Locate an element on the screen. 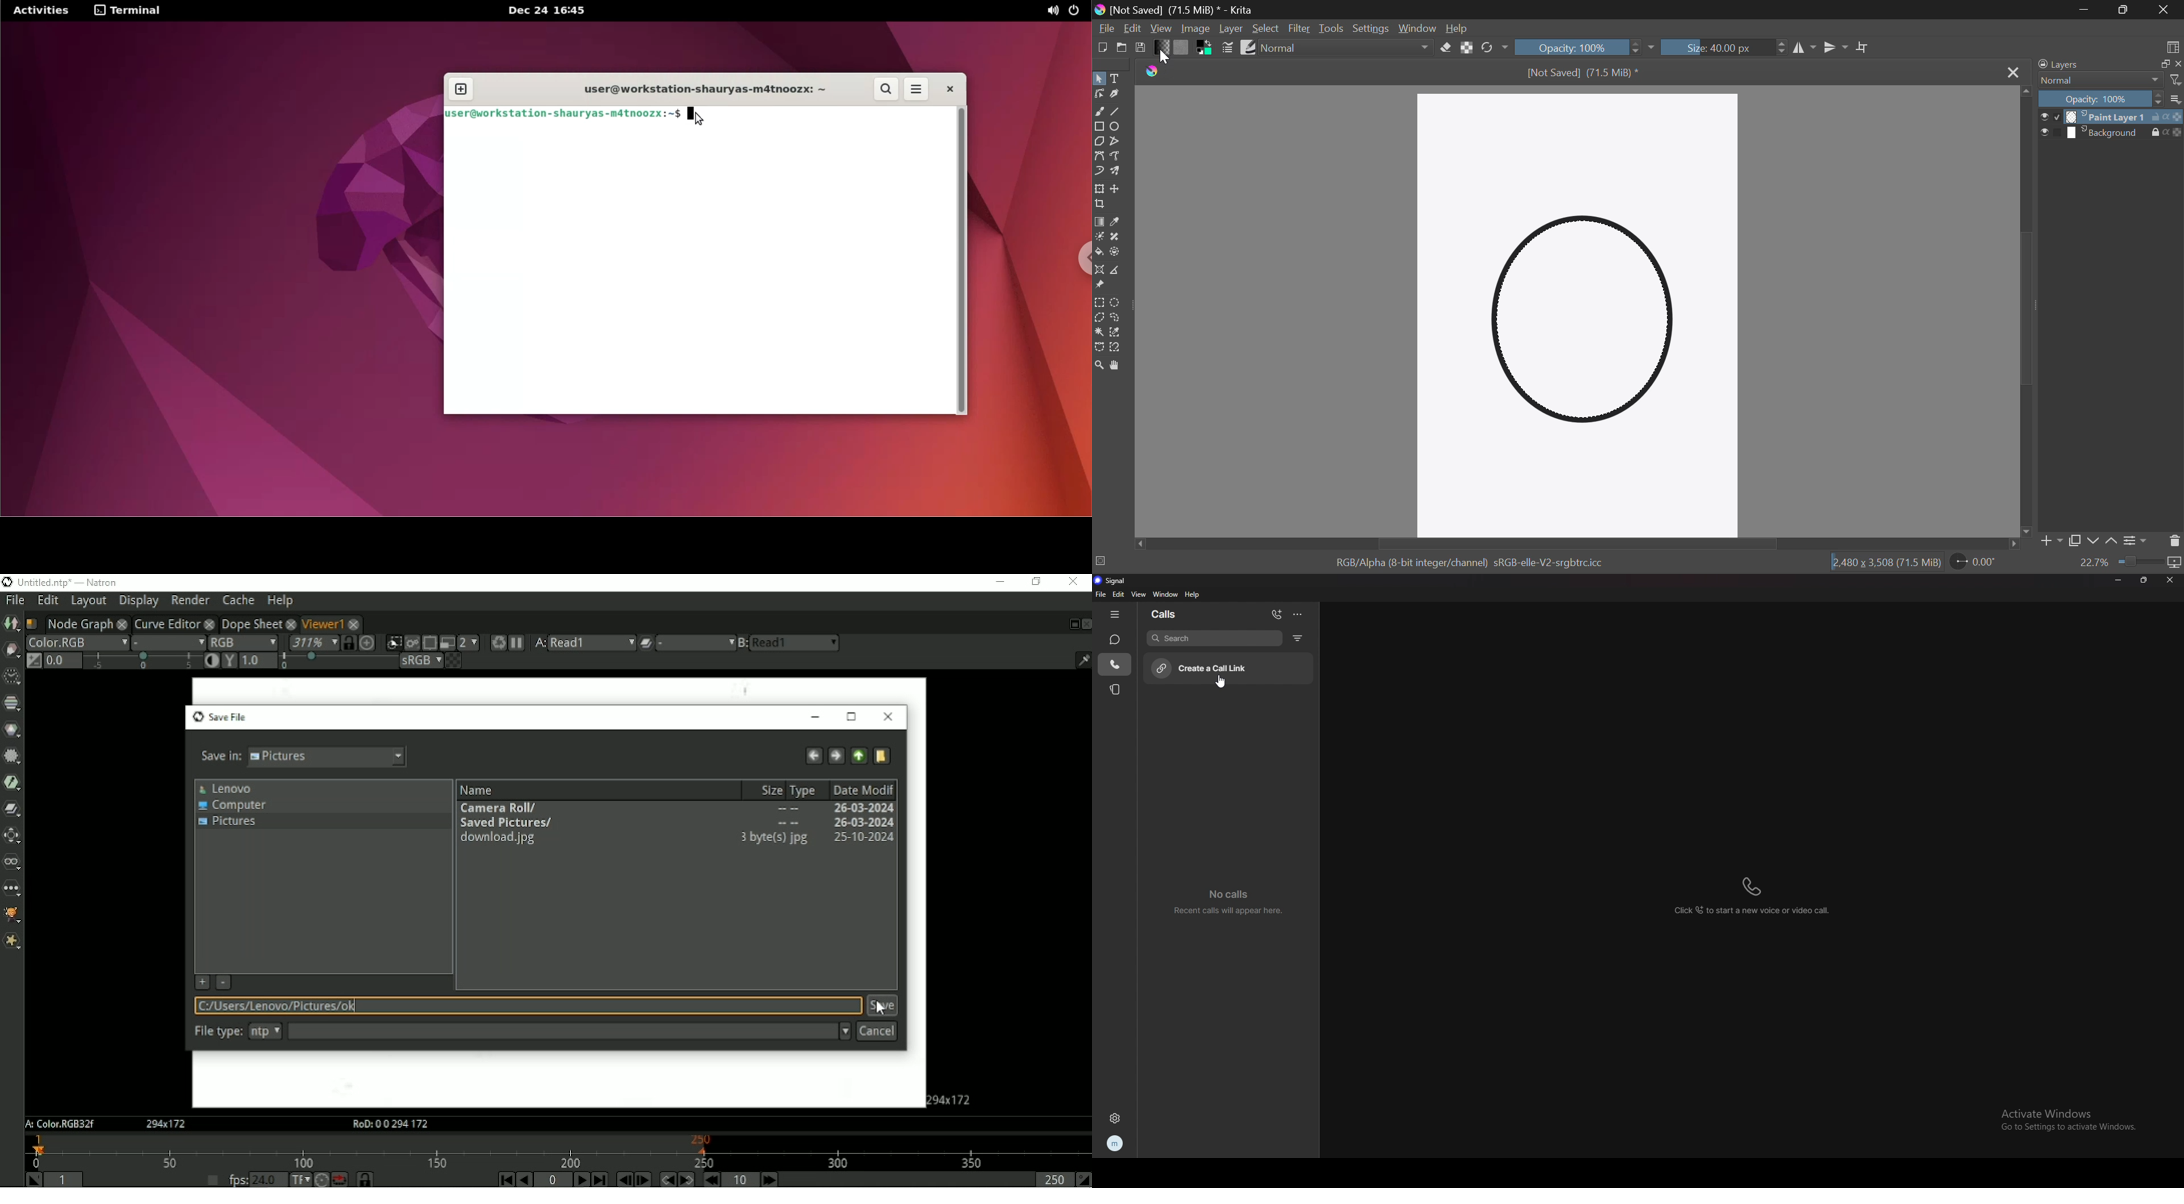 The image size is (2184, 1204). icon is located at coordinates (2176, 565).